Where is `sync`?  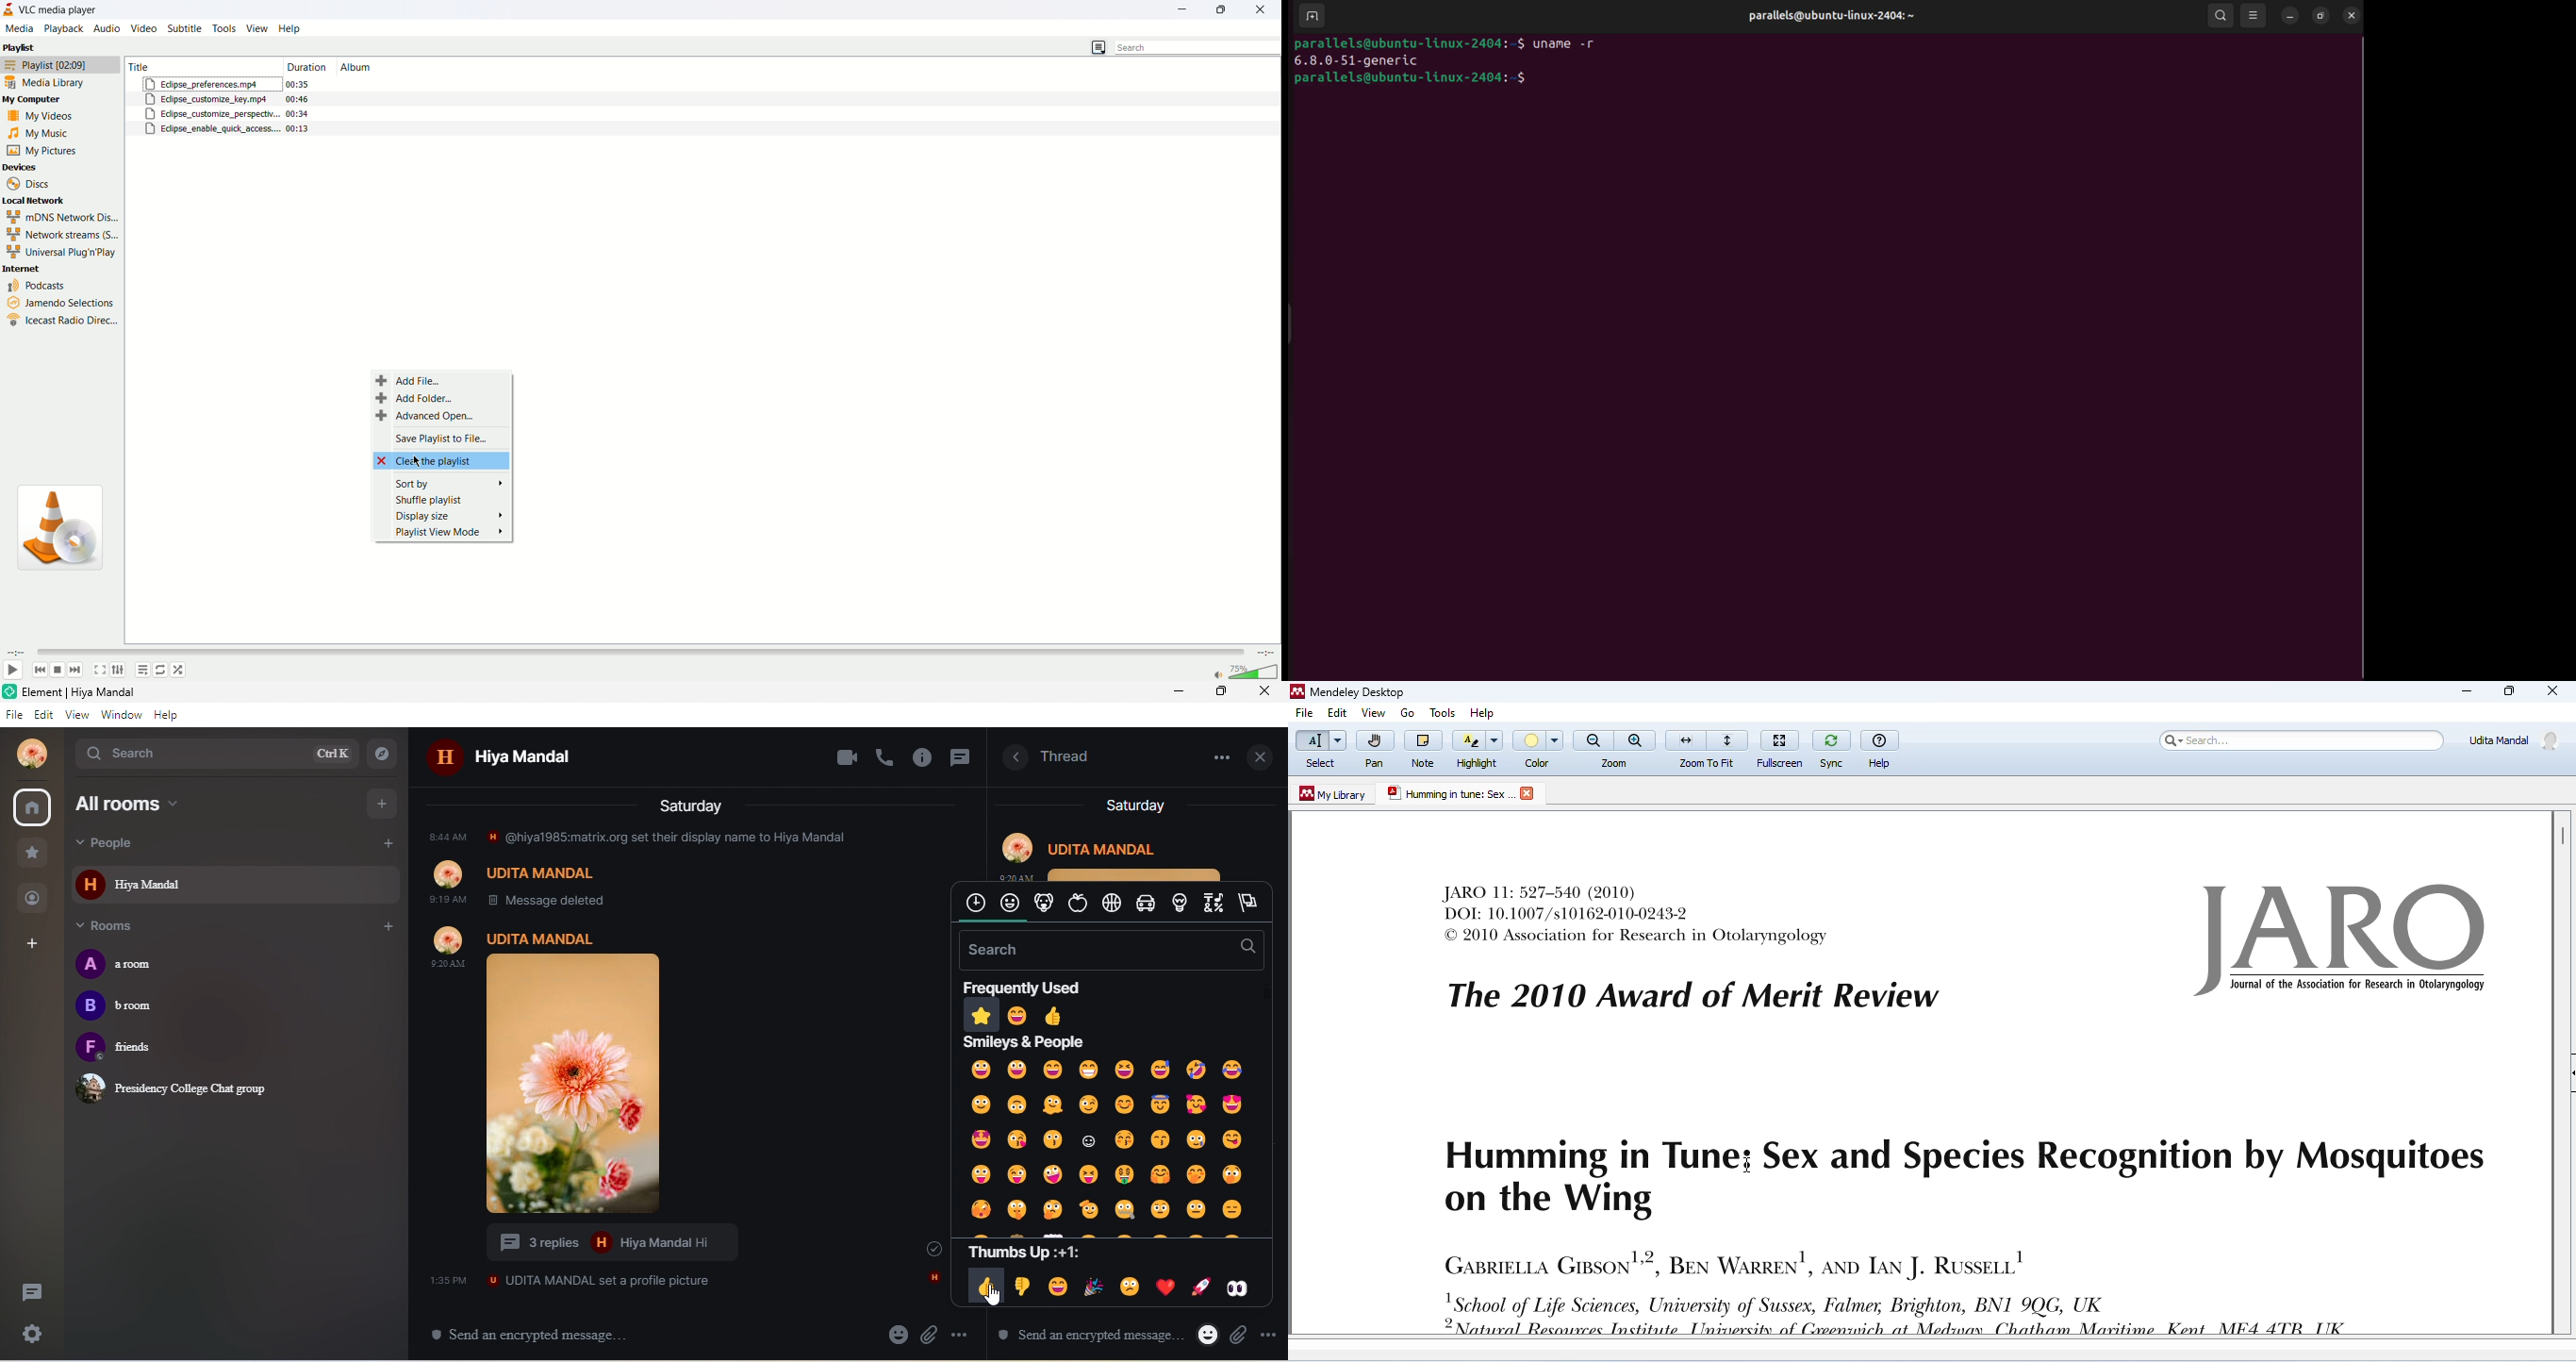
sync is located at coordinates (1831, 747).